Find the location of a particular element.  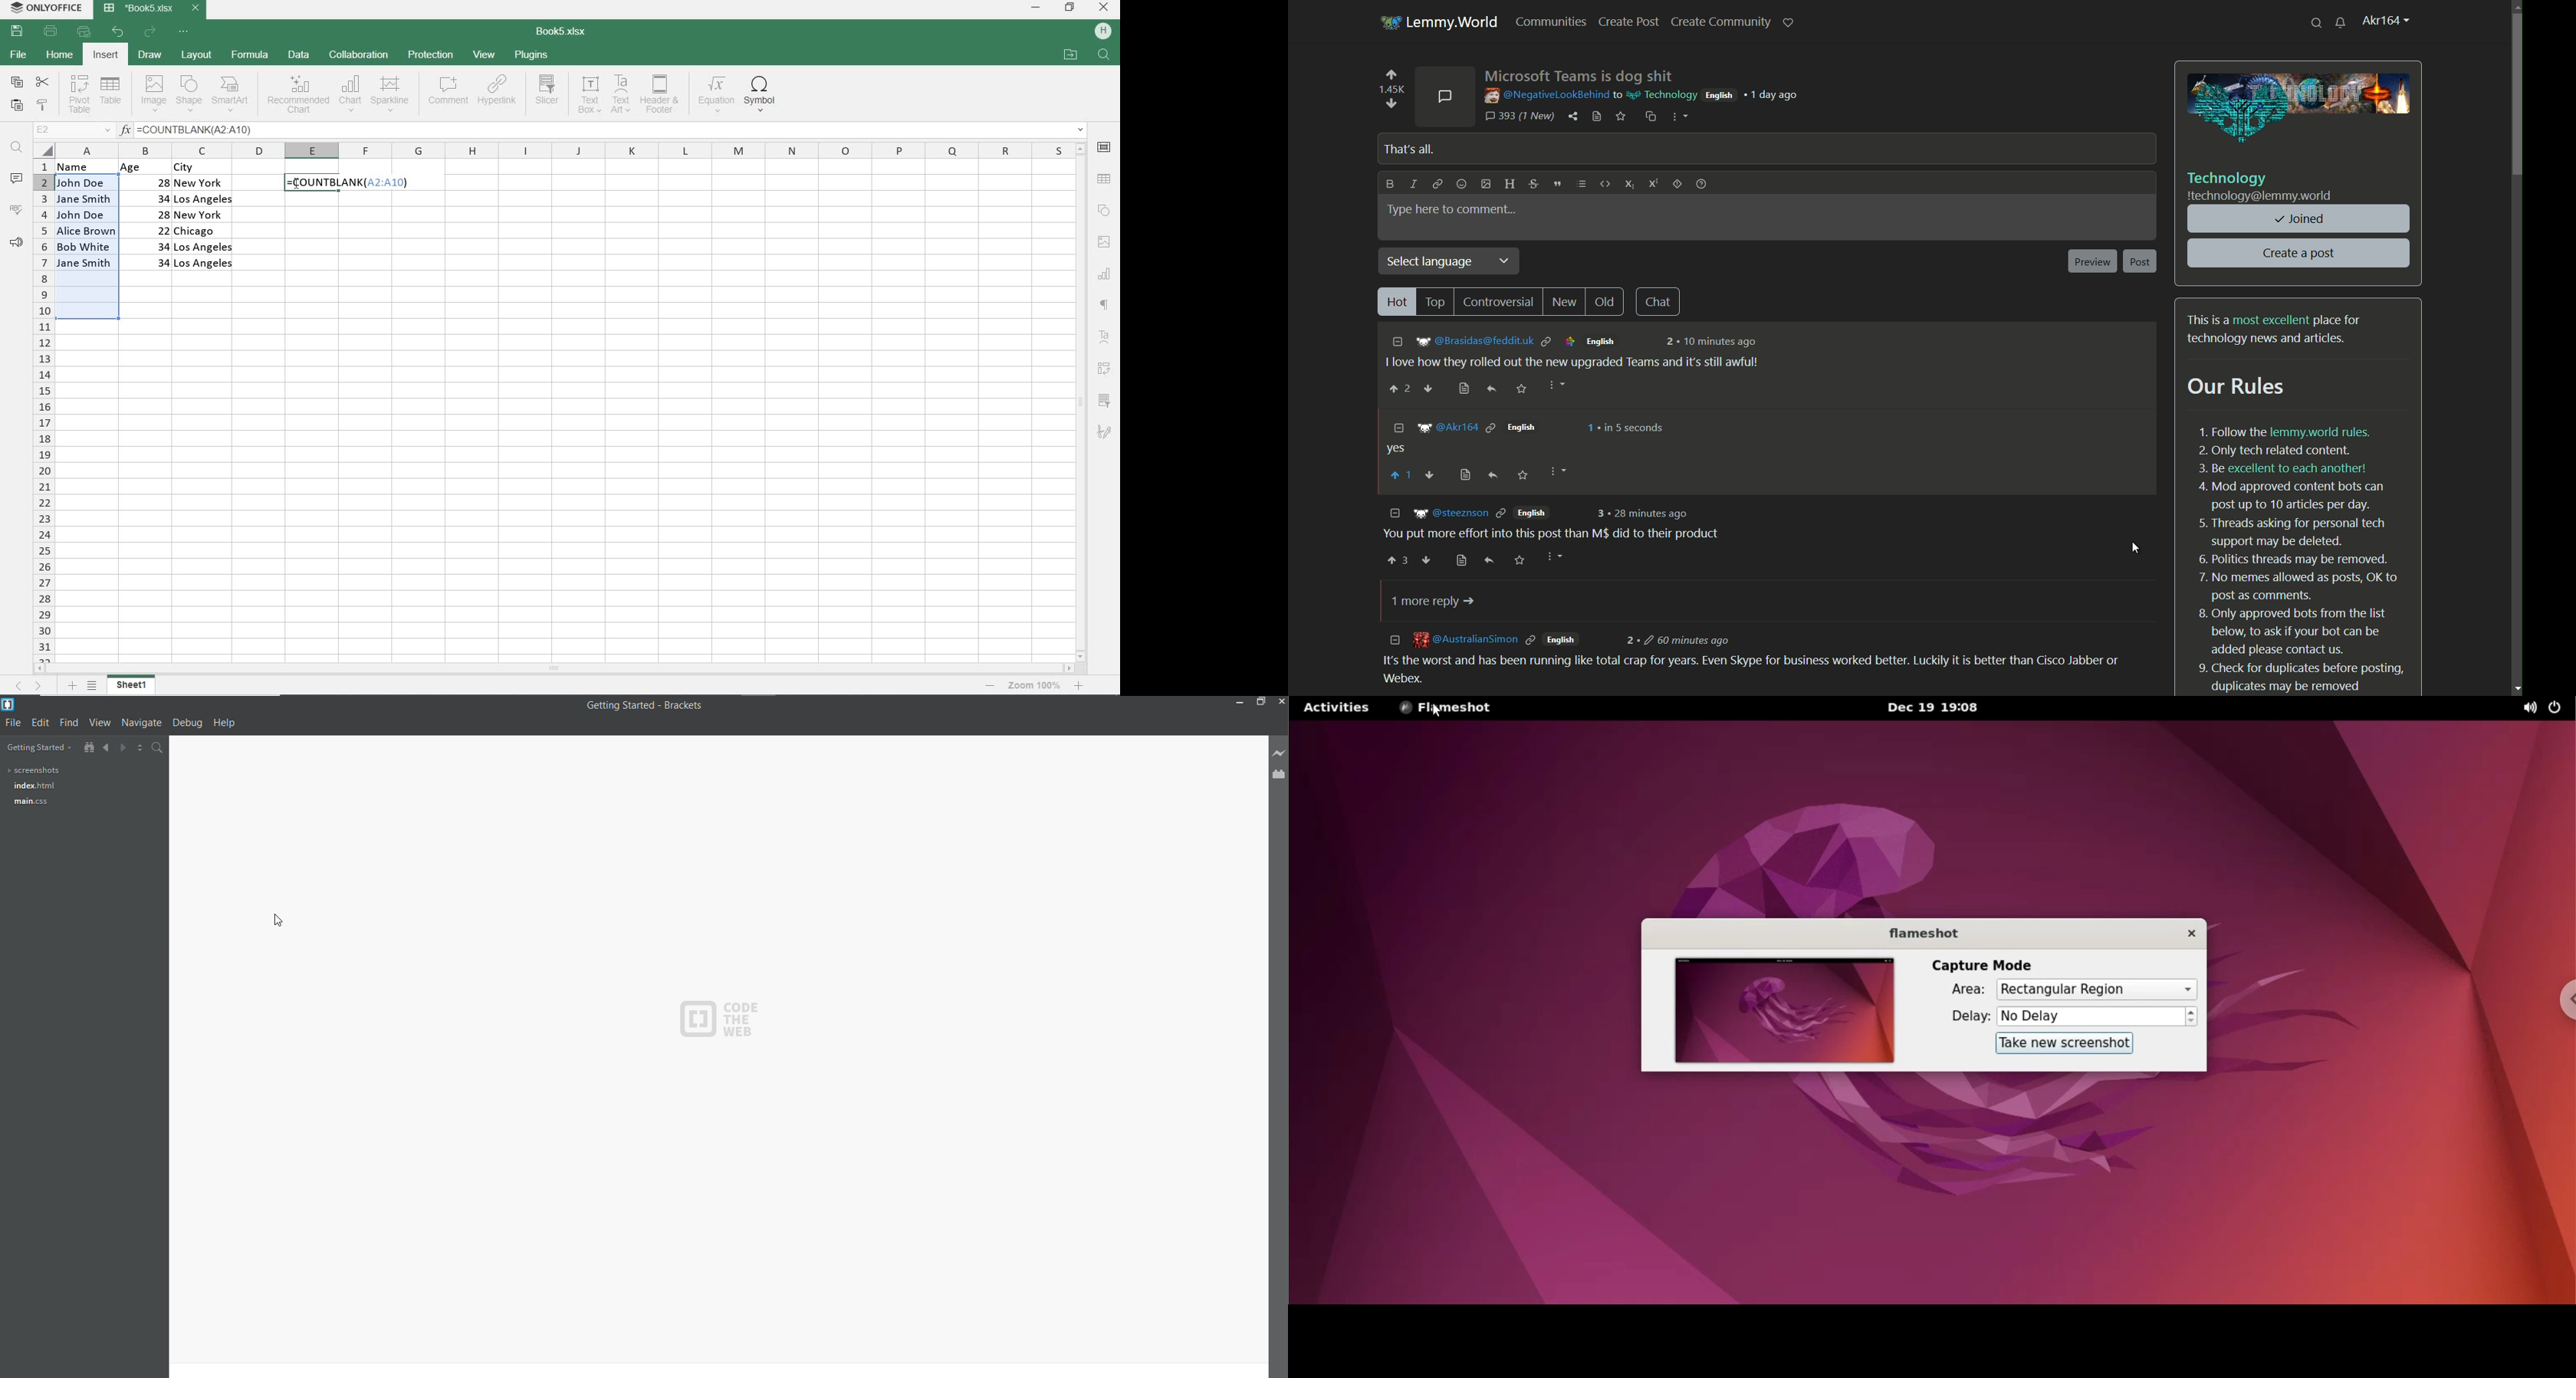

flameshot options is located at coordinates (1448, 707).